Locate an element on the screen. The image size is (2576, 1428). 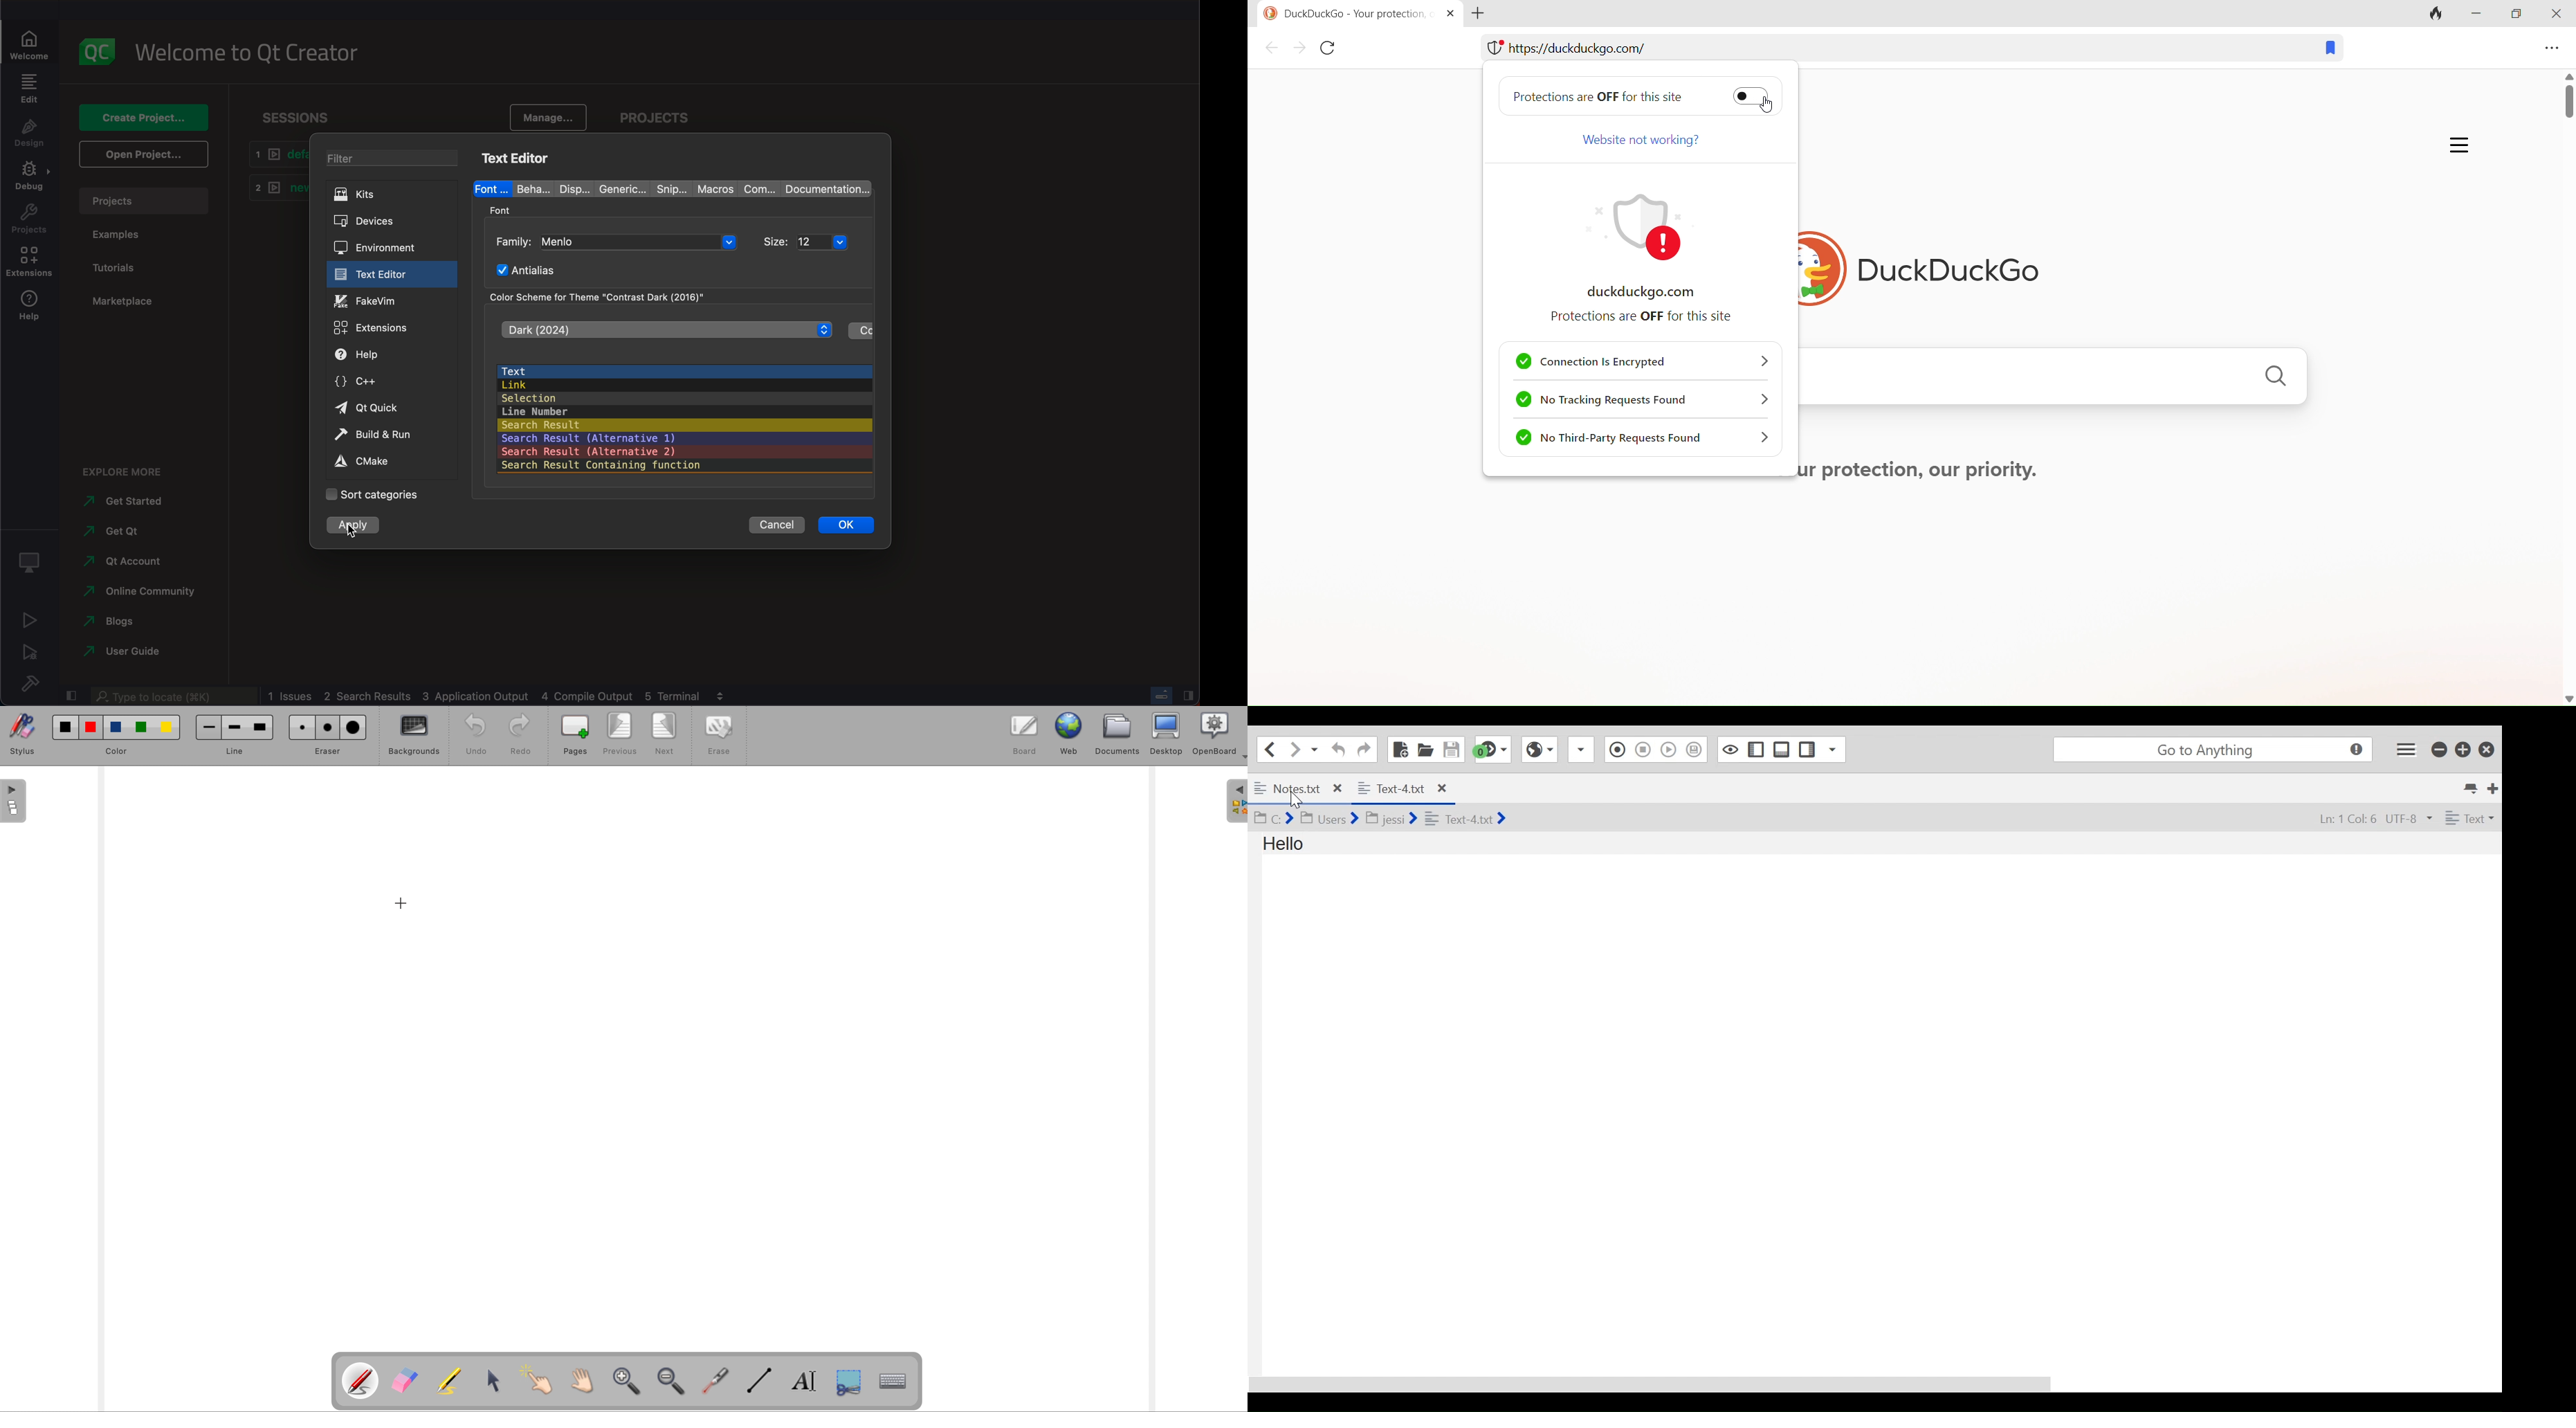
preview is located at coordinates (685, 416).